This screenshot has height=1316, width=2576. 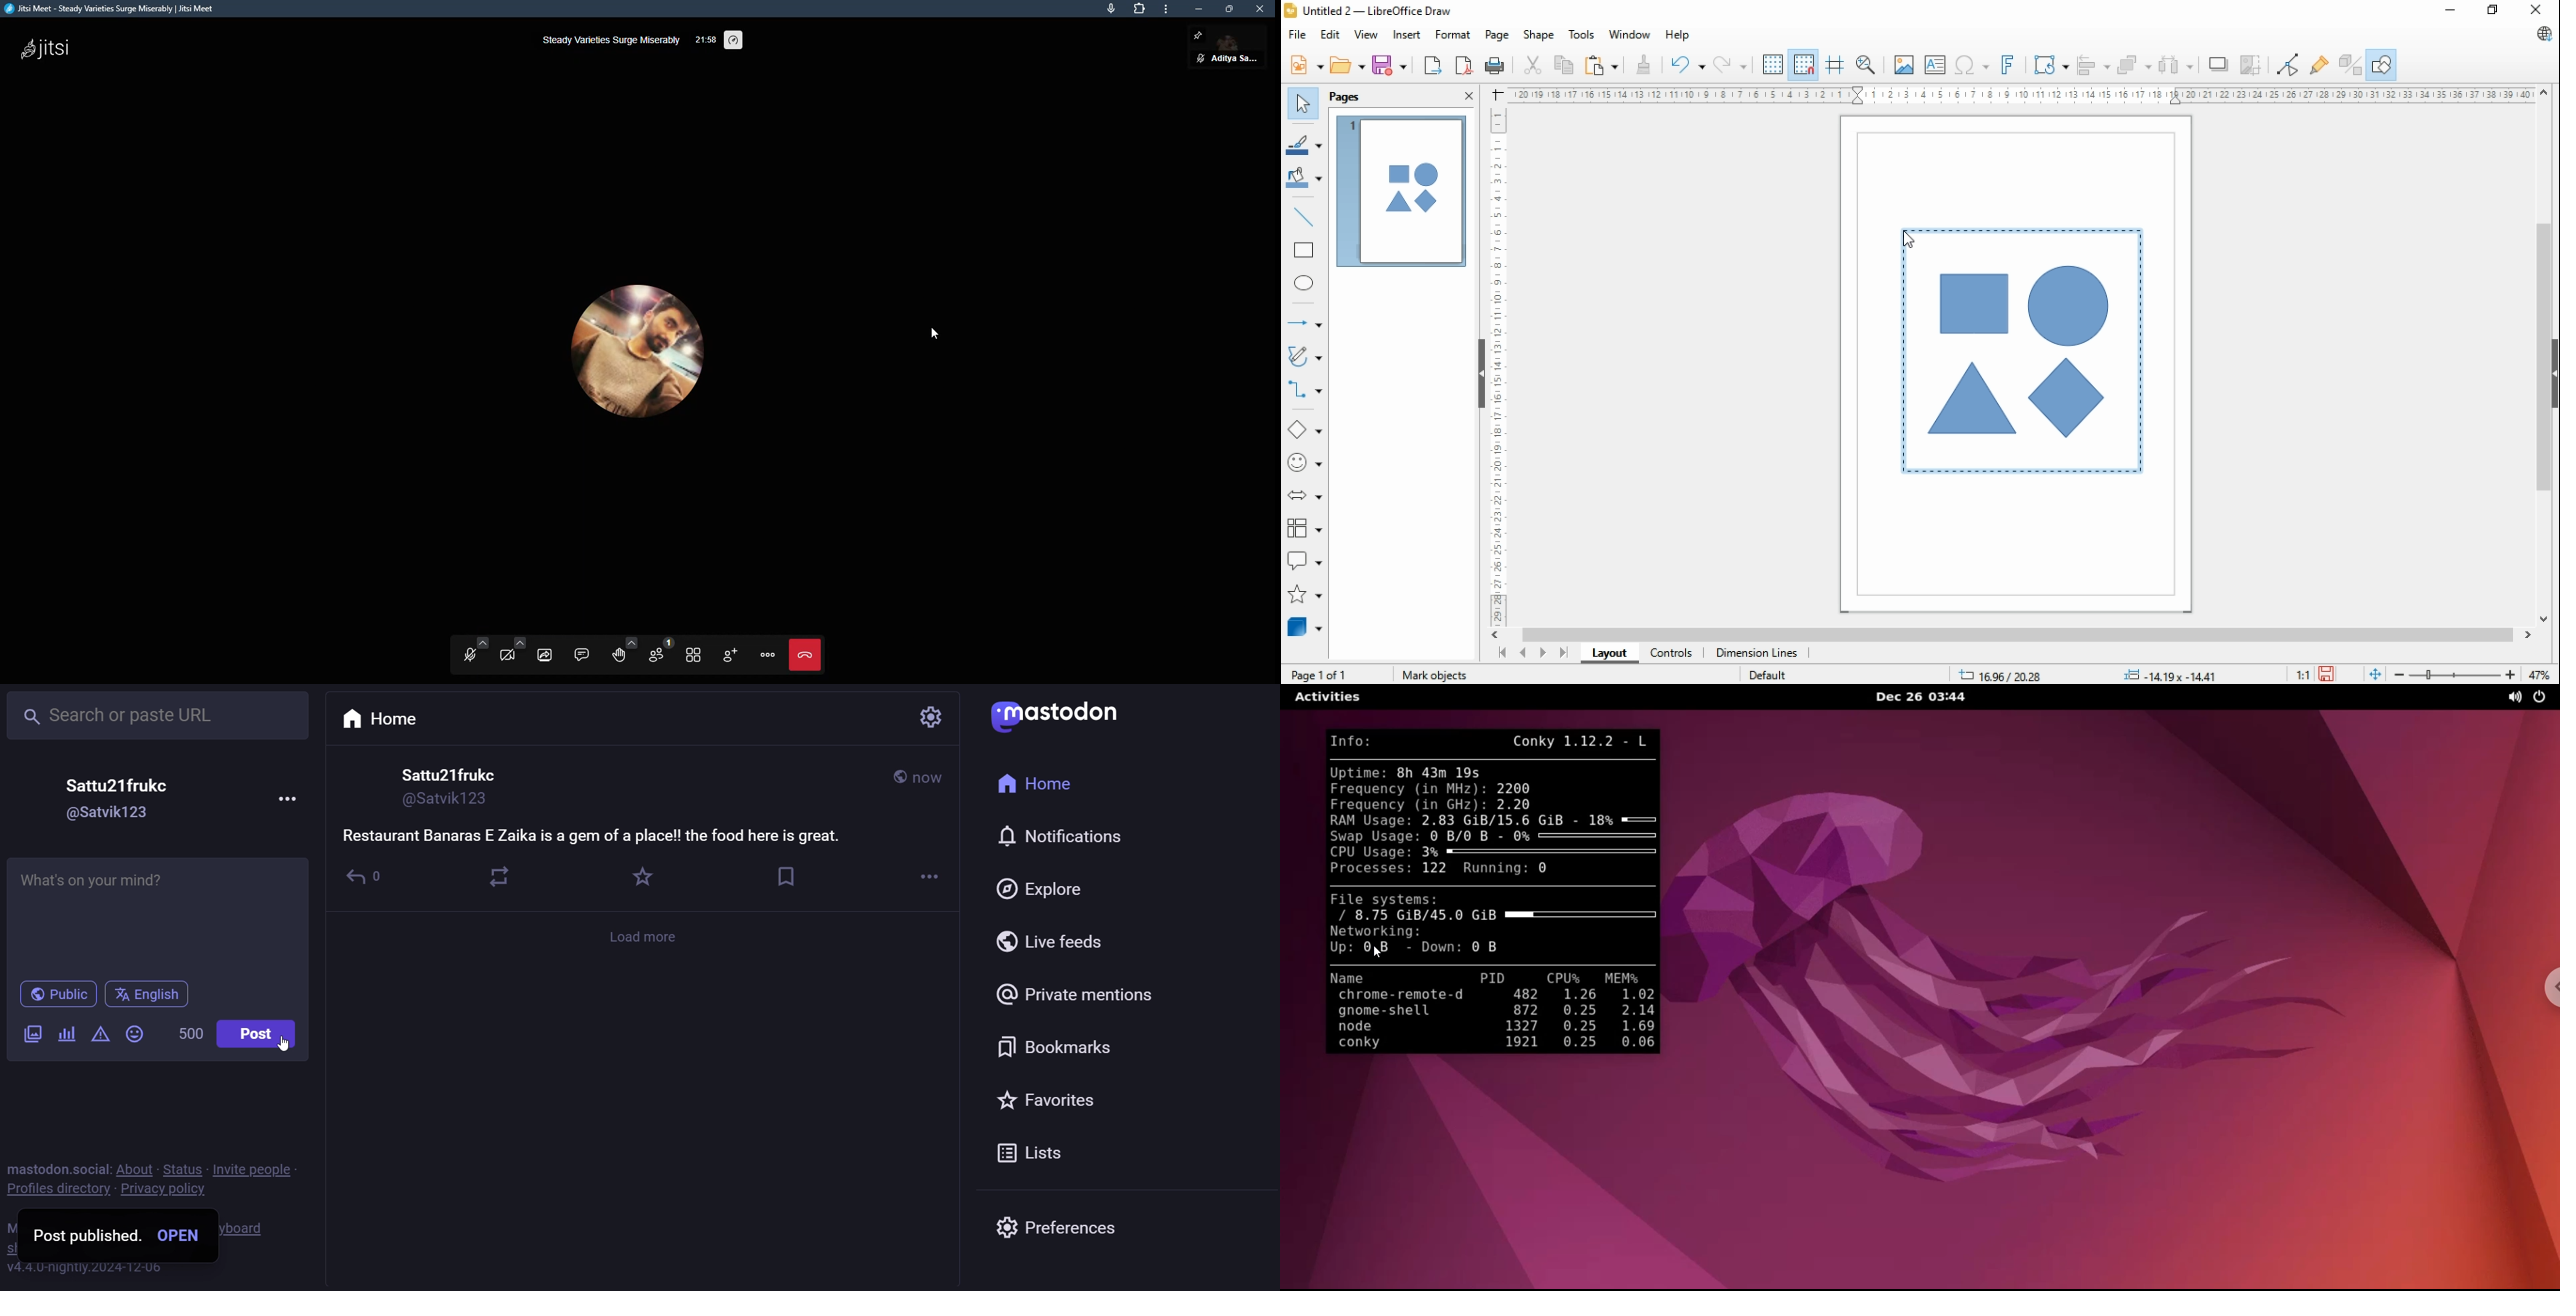 What do you see at coordinates (729, 655) in the screenshot?
I see `invite people` at bounding box center [729, 655].